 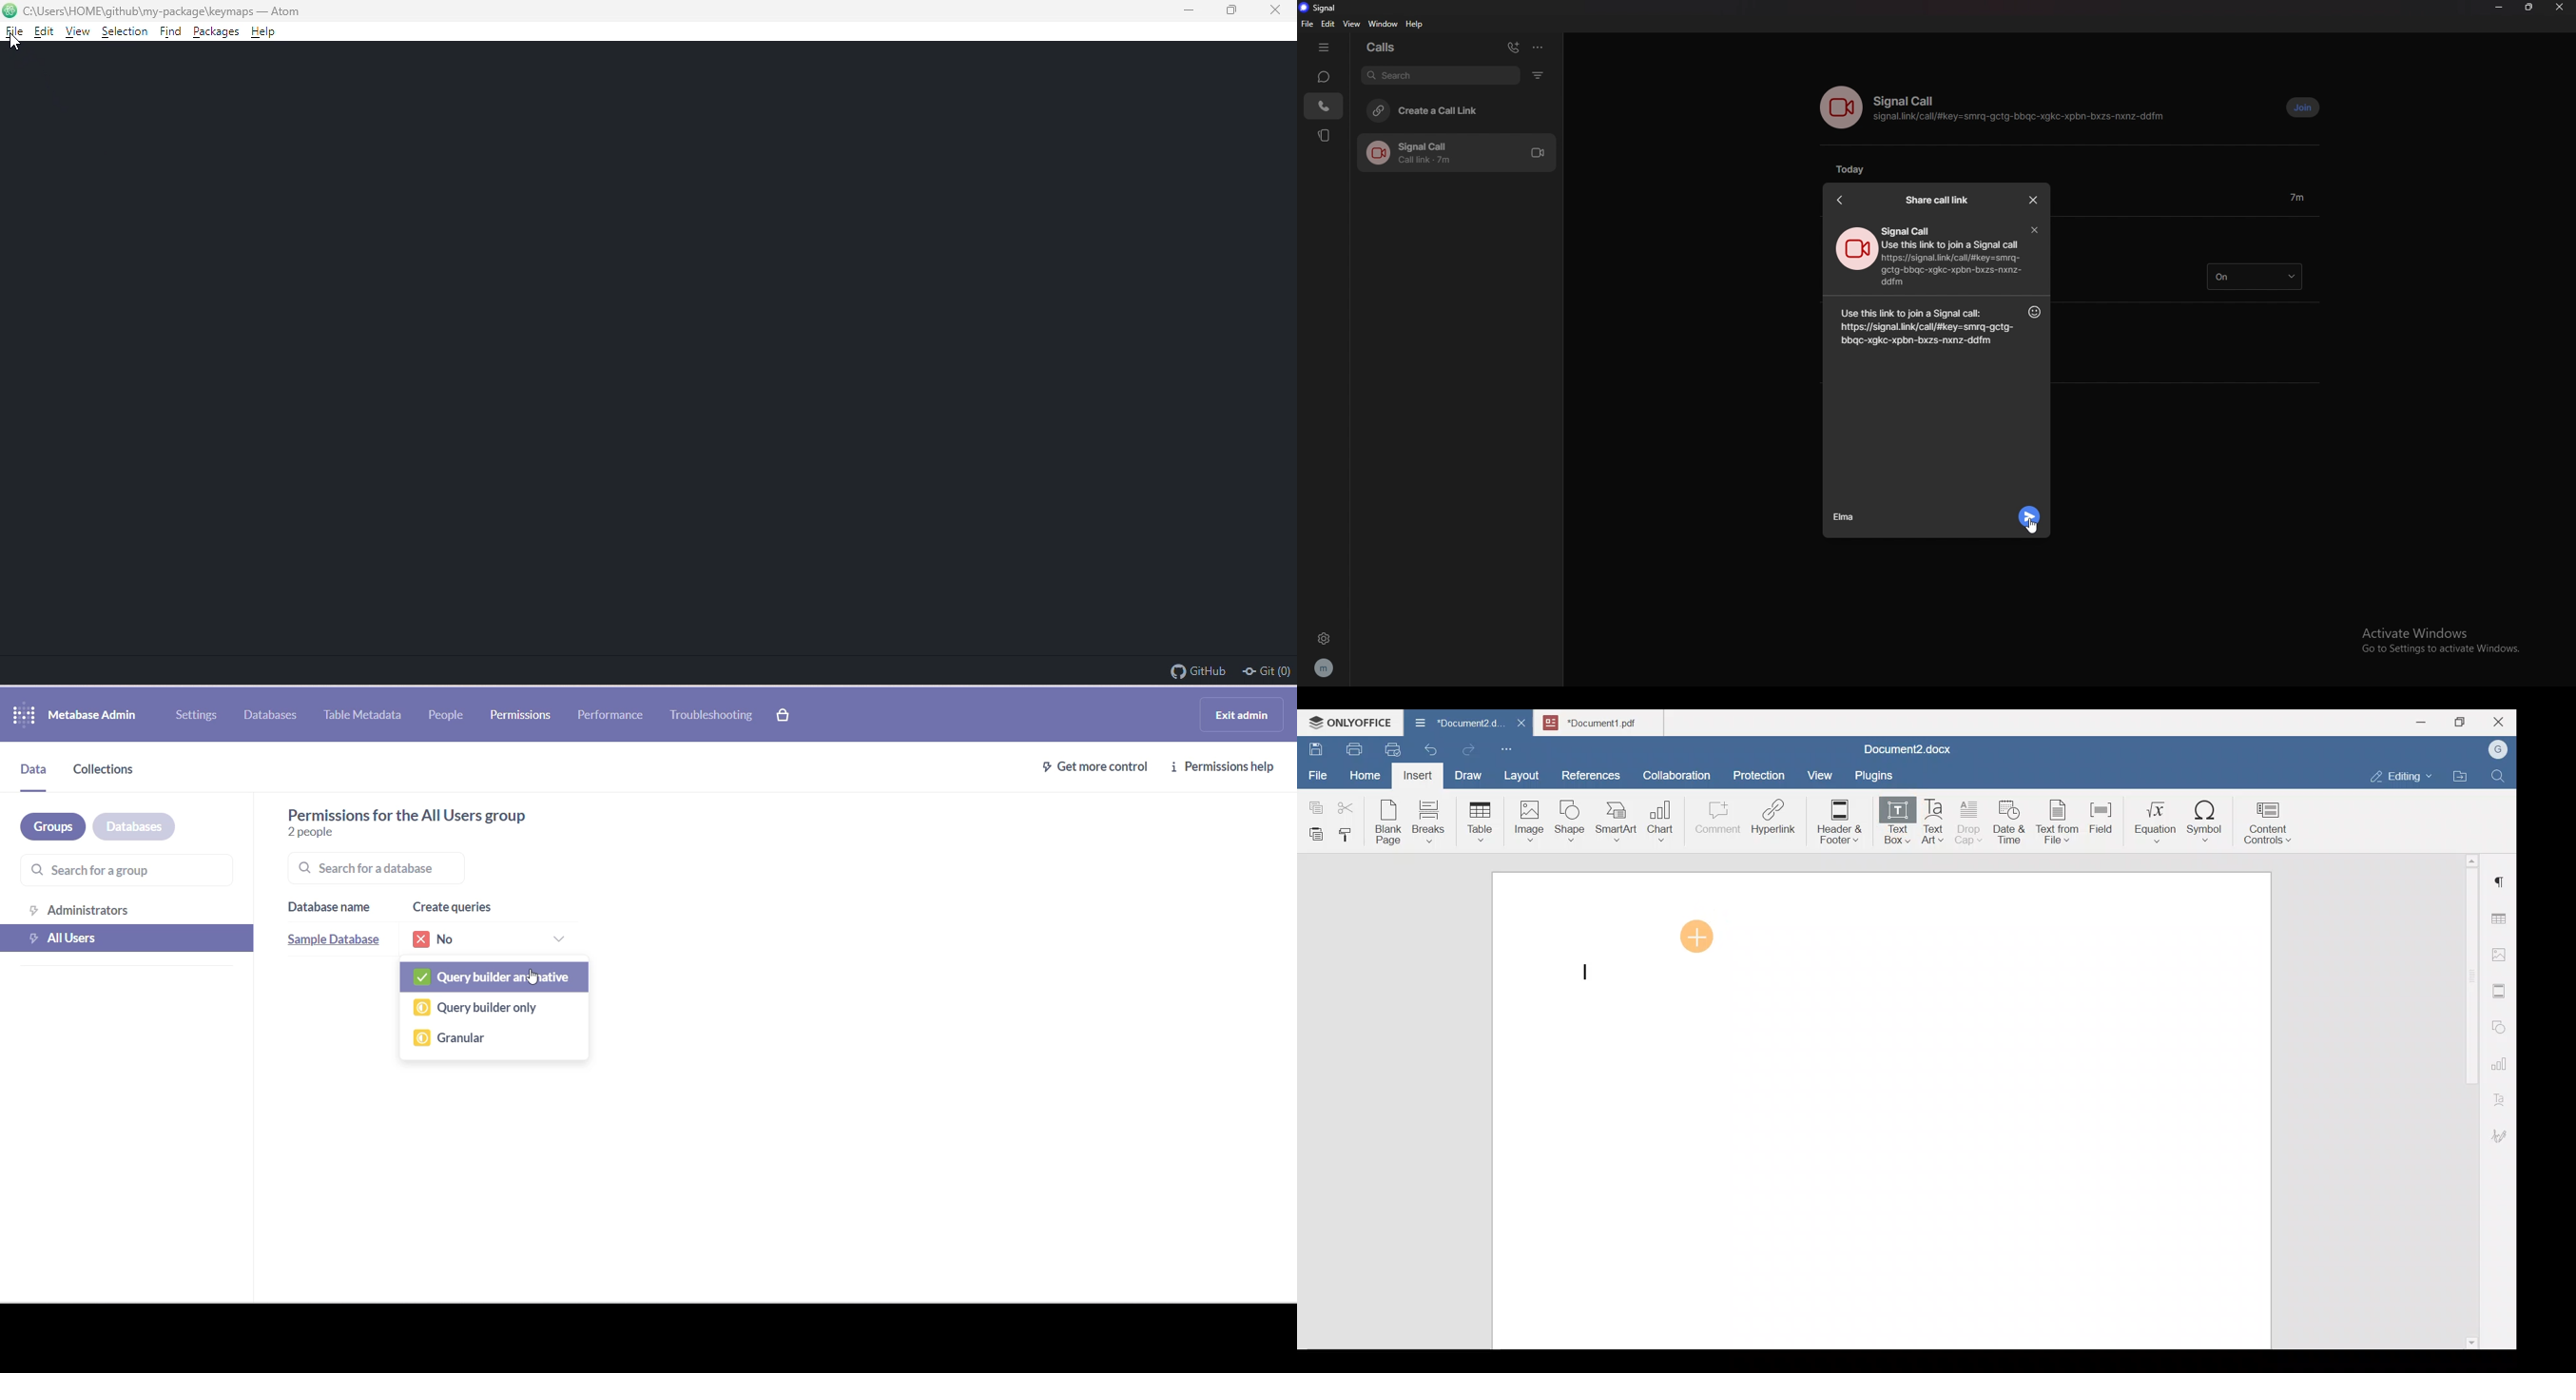 What do you see at coordinates (1538, 75) in the screenshot?
I see `filter` at bounding box center [1538, 75].